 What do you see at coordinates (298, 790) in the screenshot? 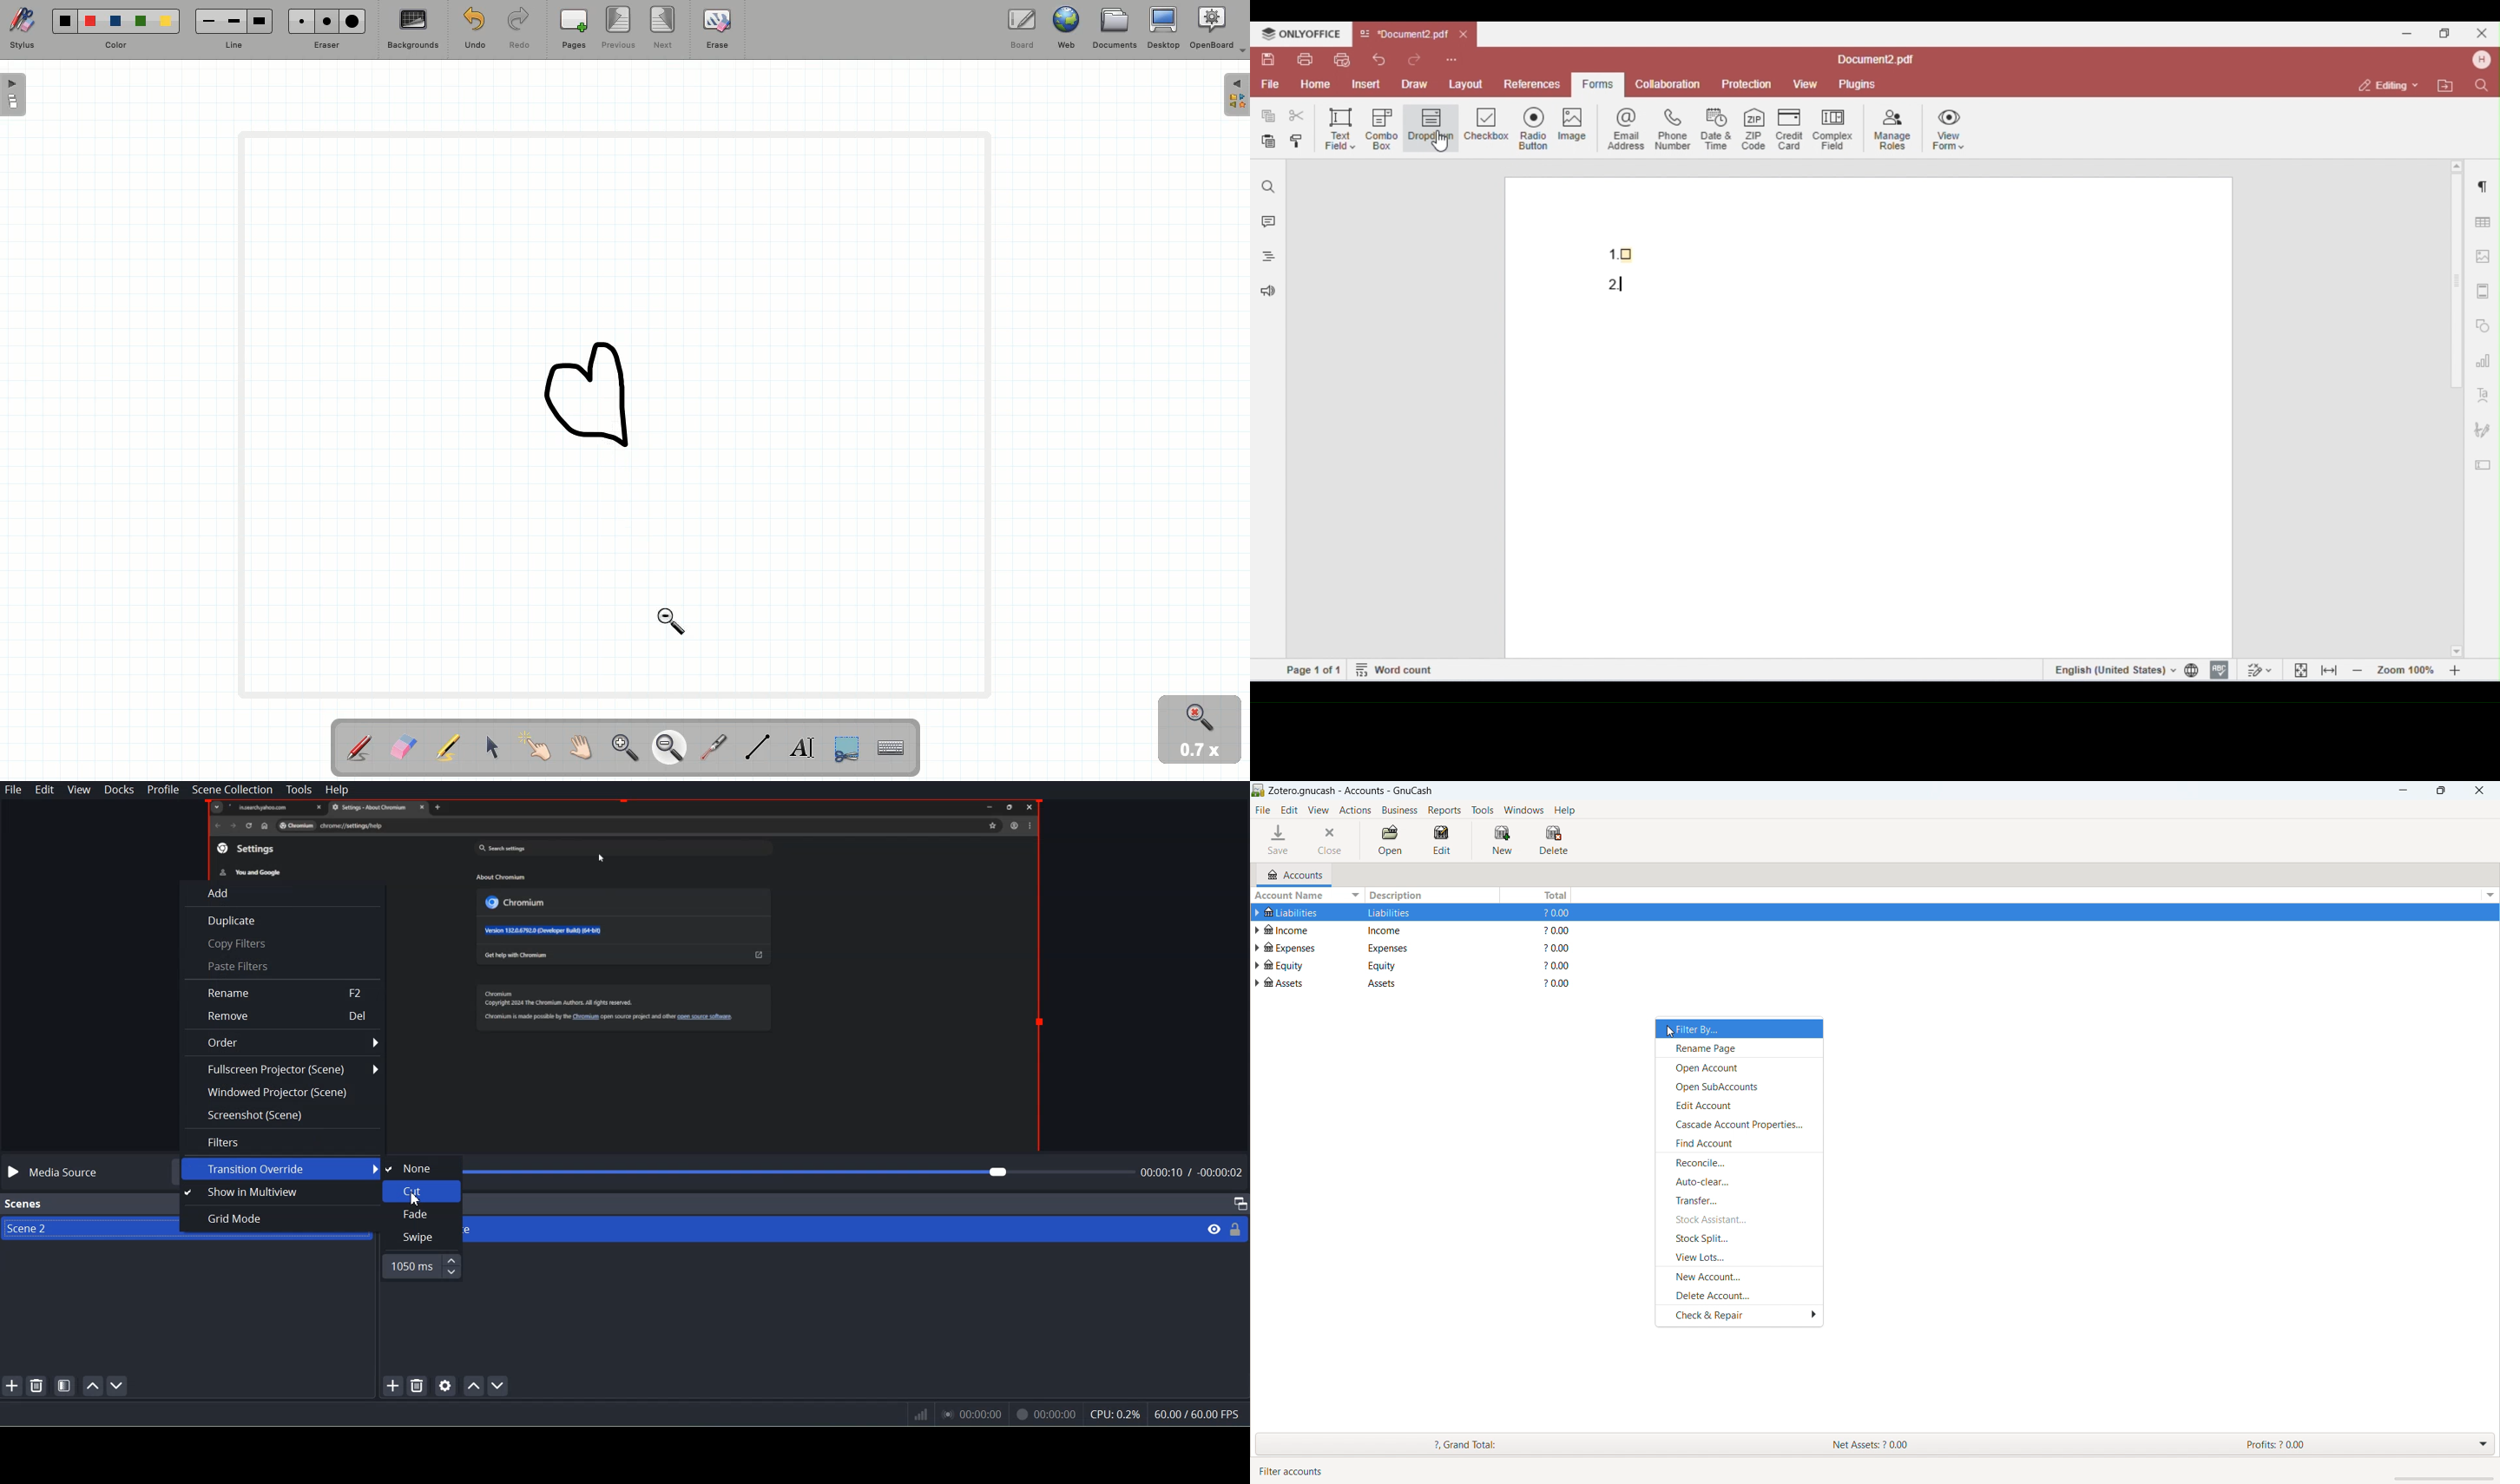
I see `Tools` at bounding box center [298, 790].